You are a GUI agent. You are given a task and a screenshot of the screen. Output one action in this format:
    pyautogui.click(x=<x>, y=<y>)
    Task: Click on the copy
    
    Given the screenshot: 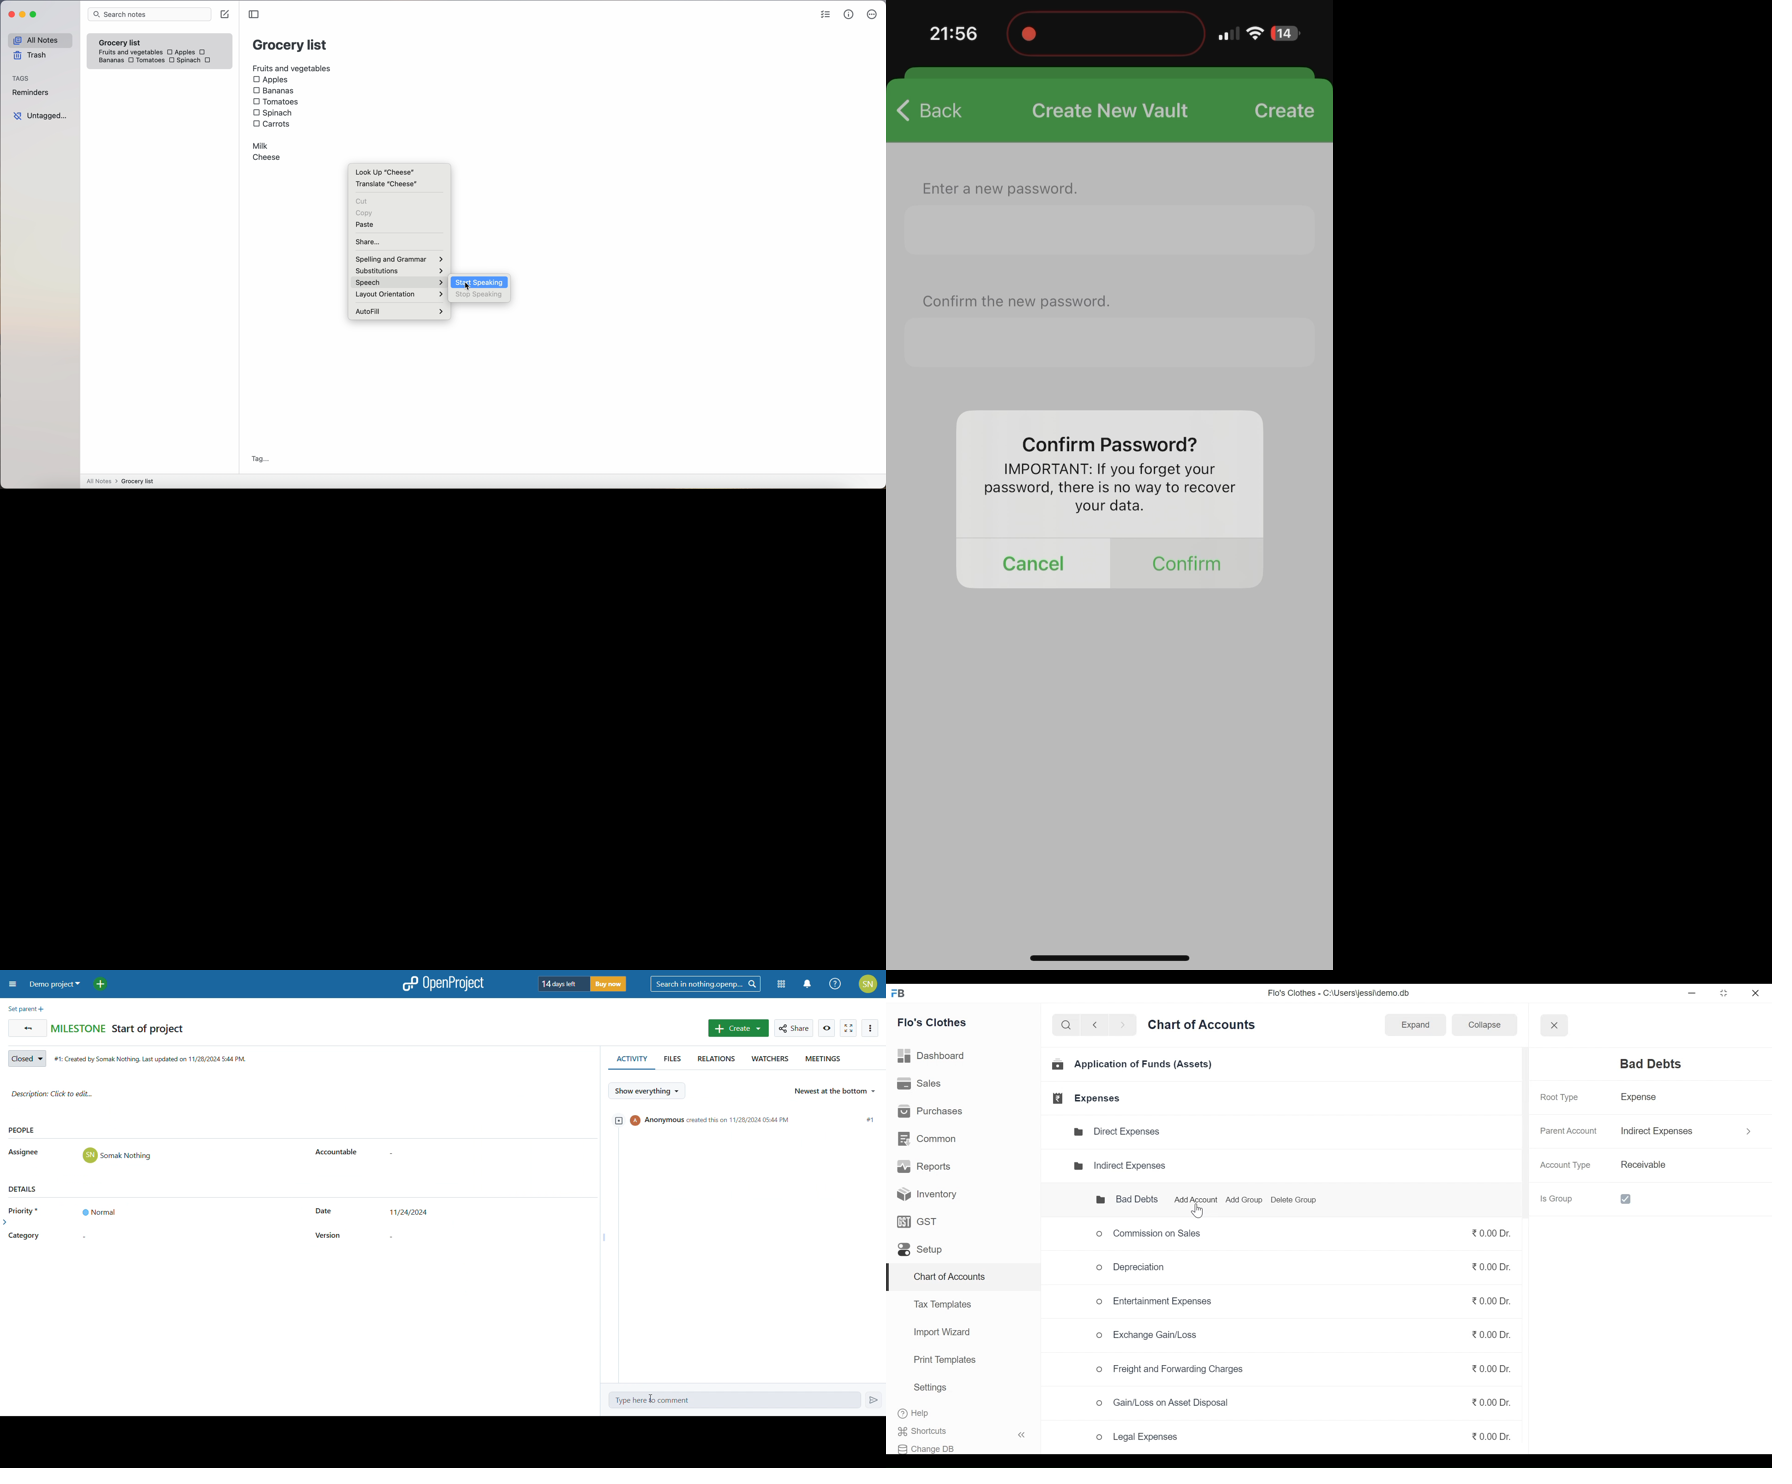 What is the action you would take?
    pyautogui.click(x=365, y=213)
    